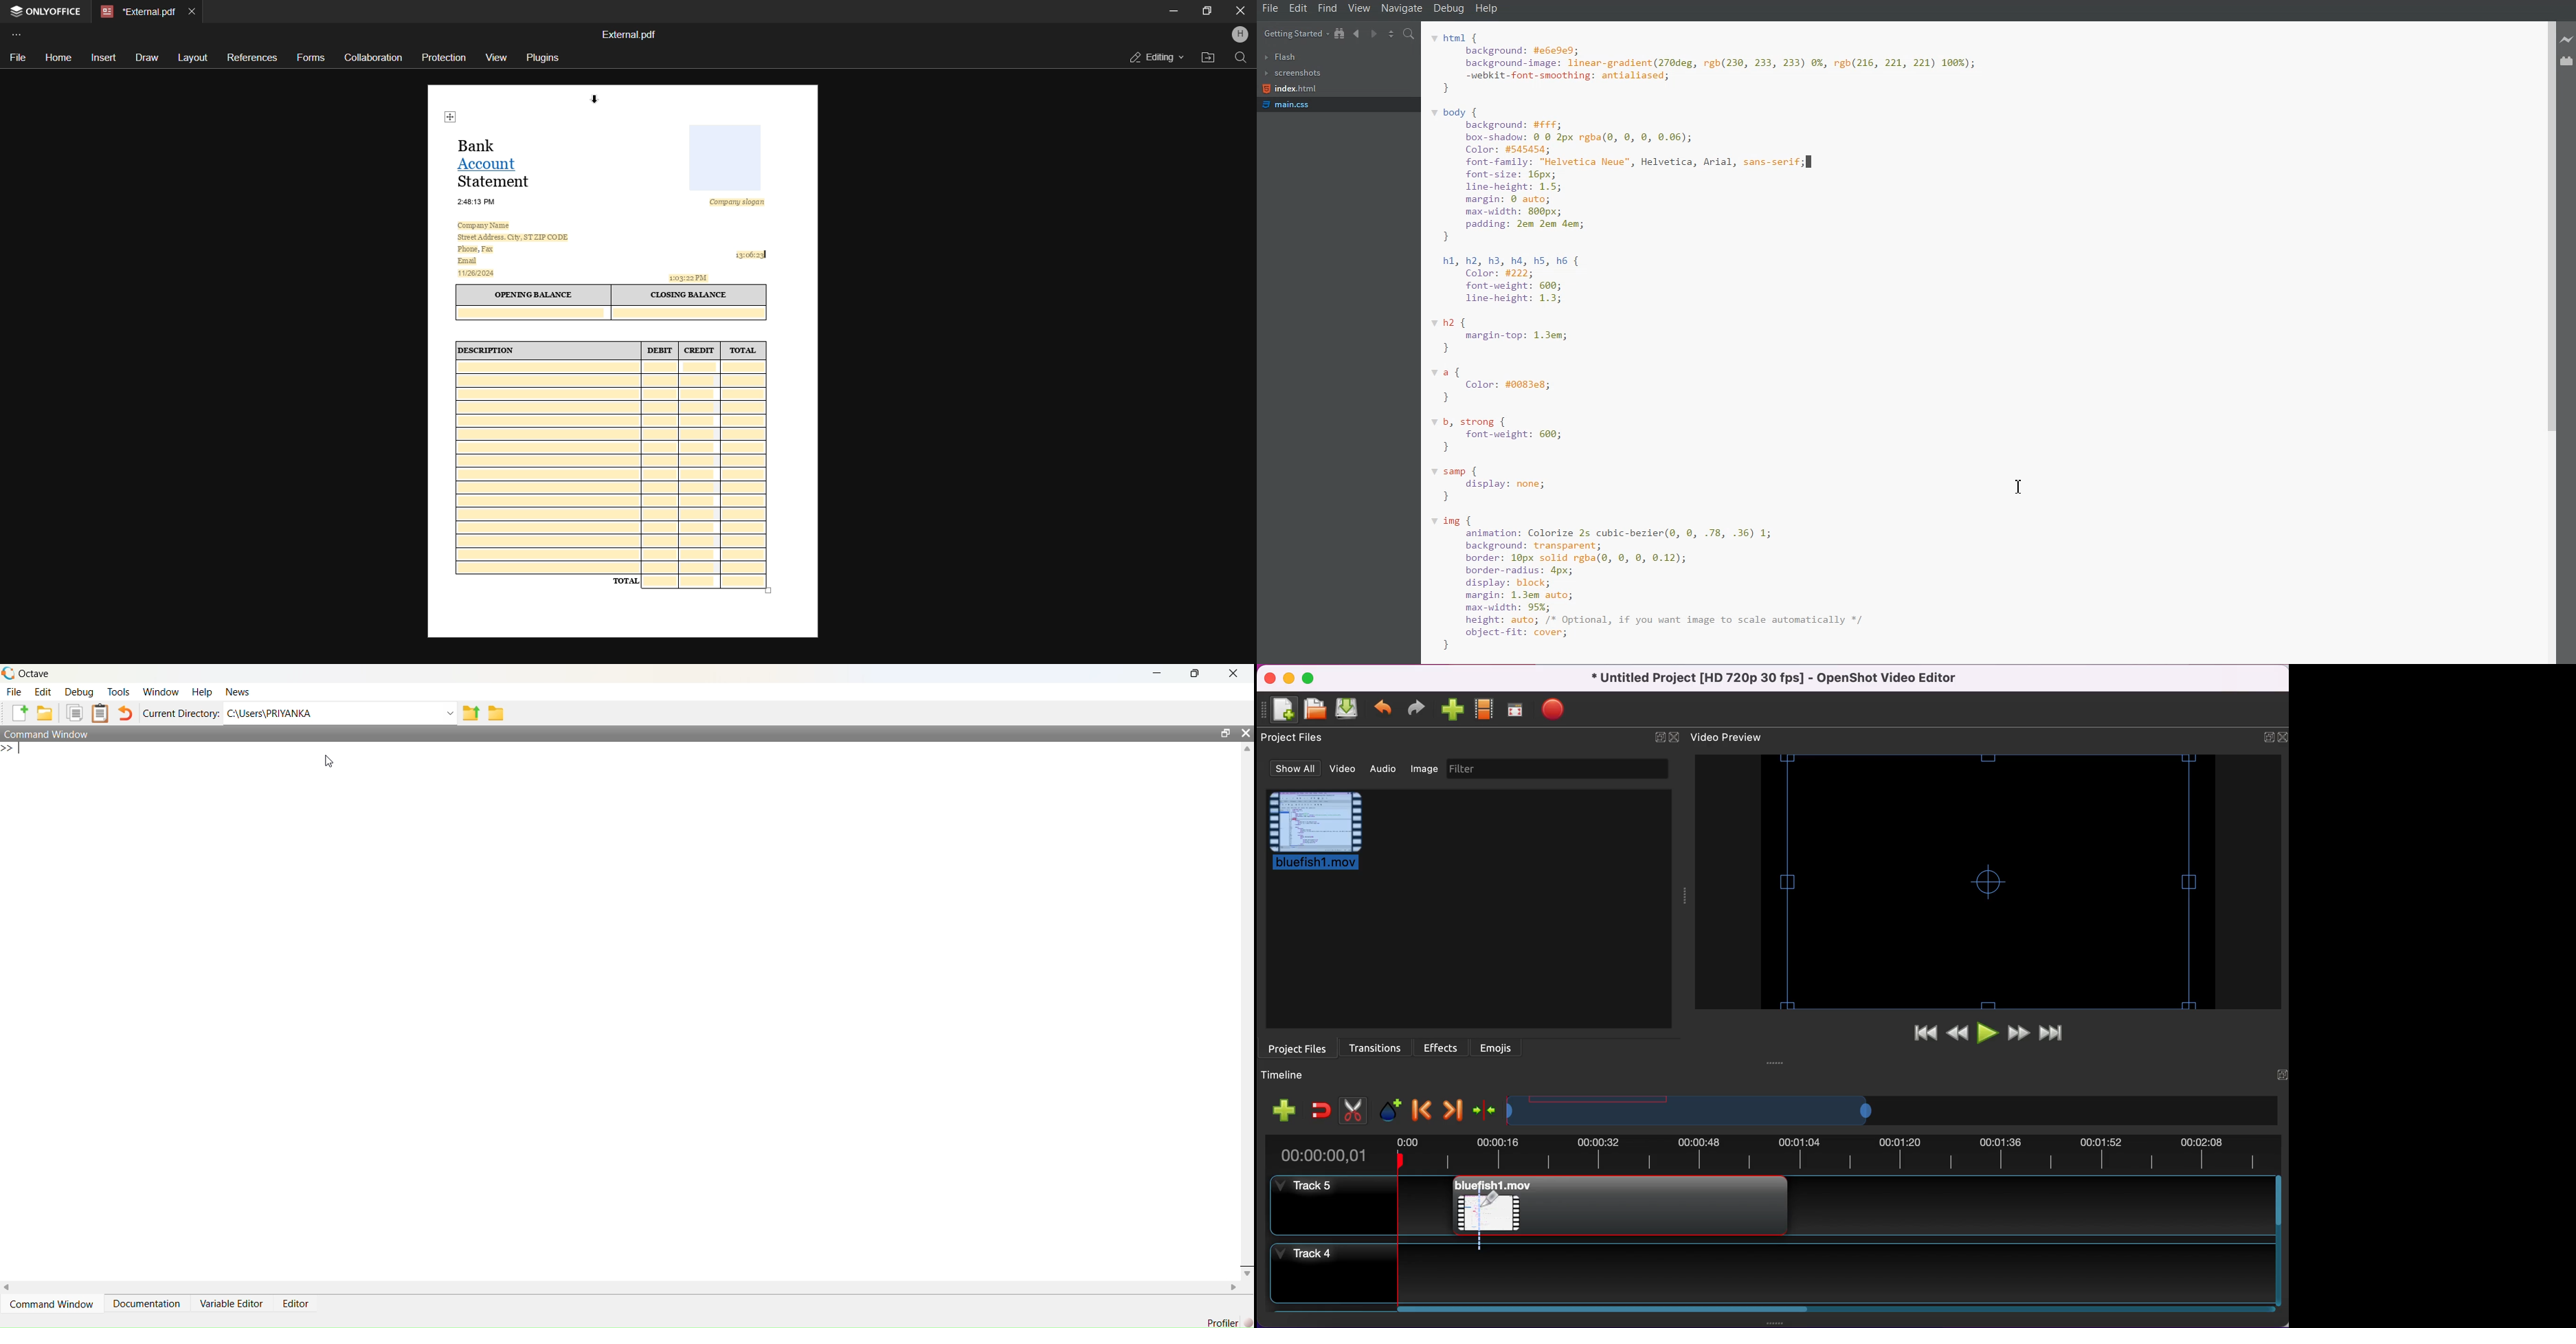 This screenshot has width=2576, height=1344. I want to click on add marker, so click(1388, 1109).